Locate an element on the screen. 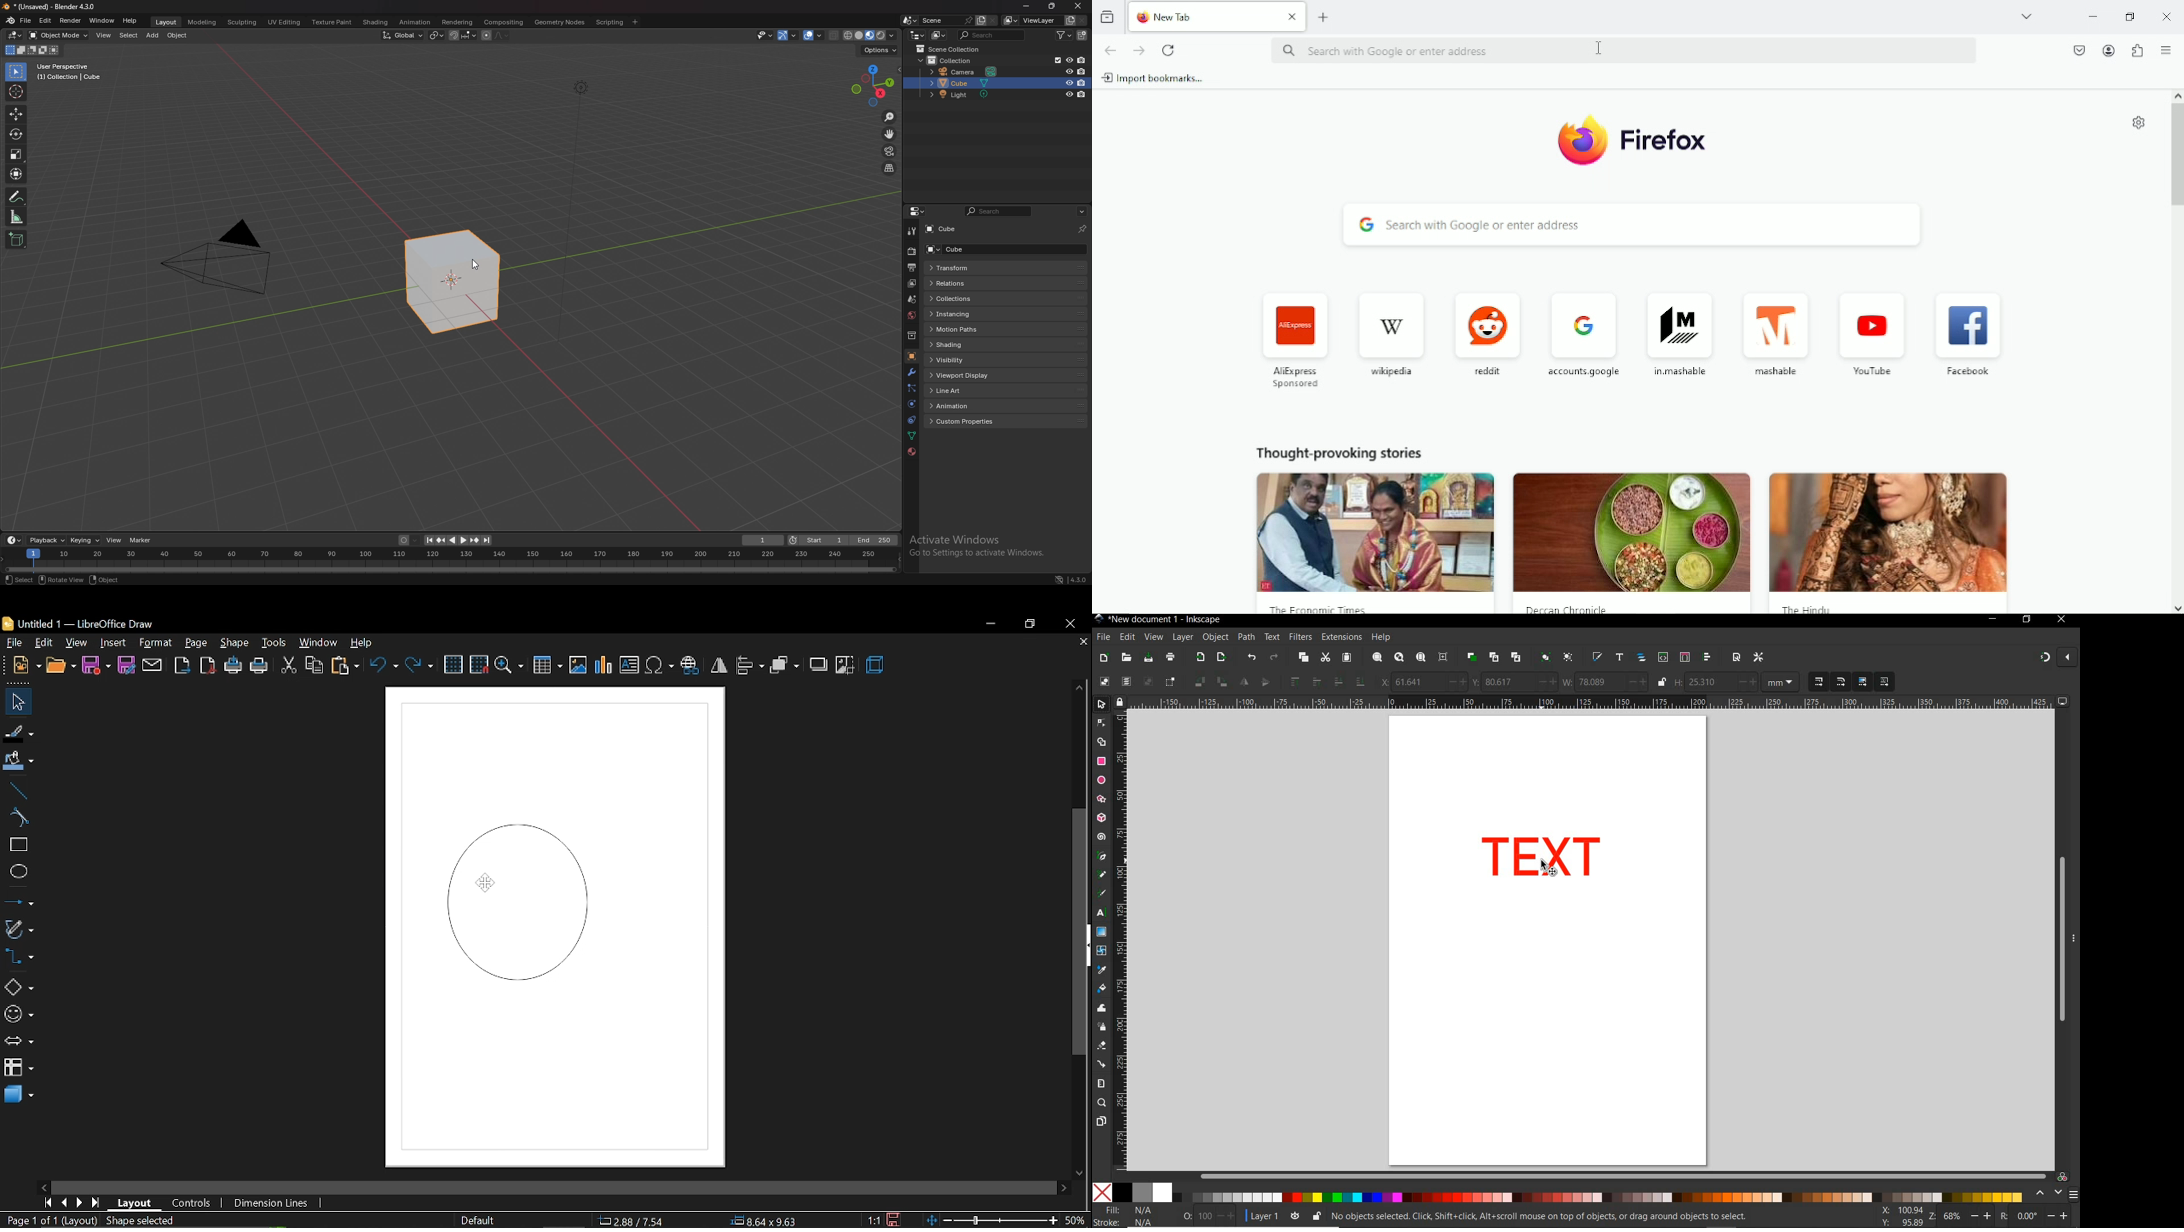  shading is located at coordinates (377, 22).